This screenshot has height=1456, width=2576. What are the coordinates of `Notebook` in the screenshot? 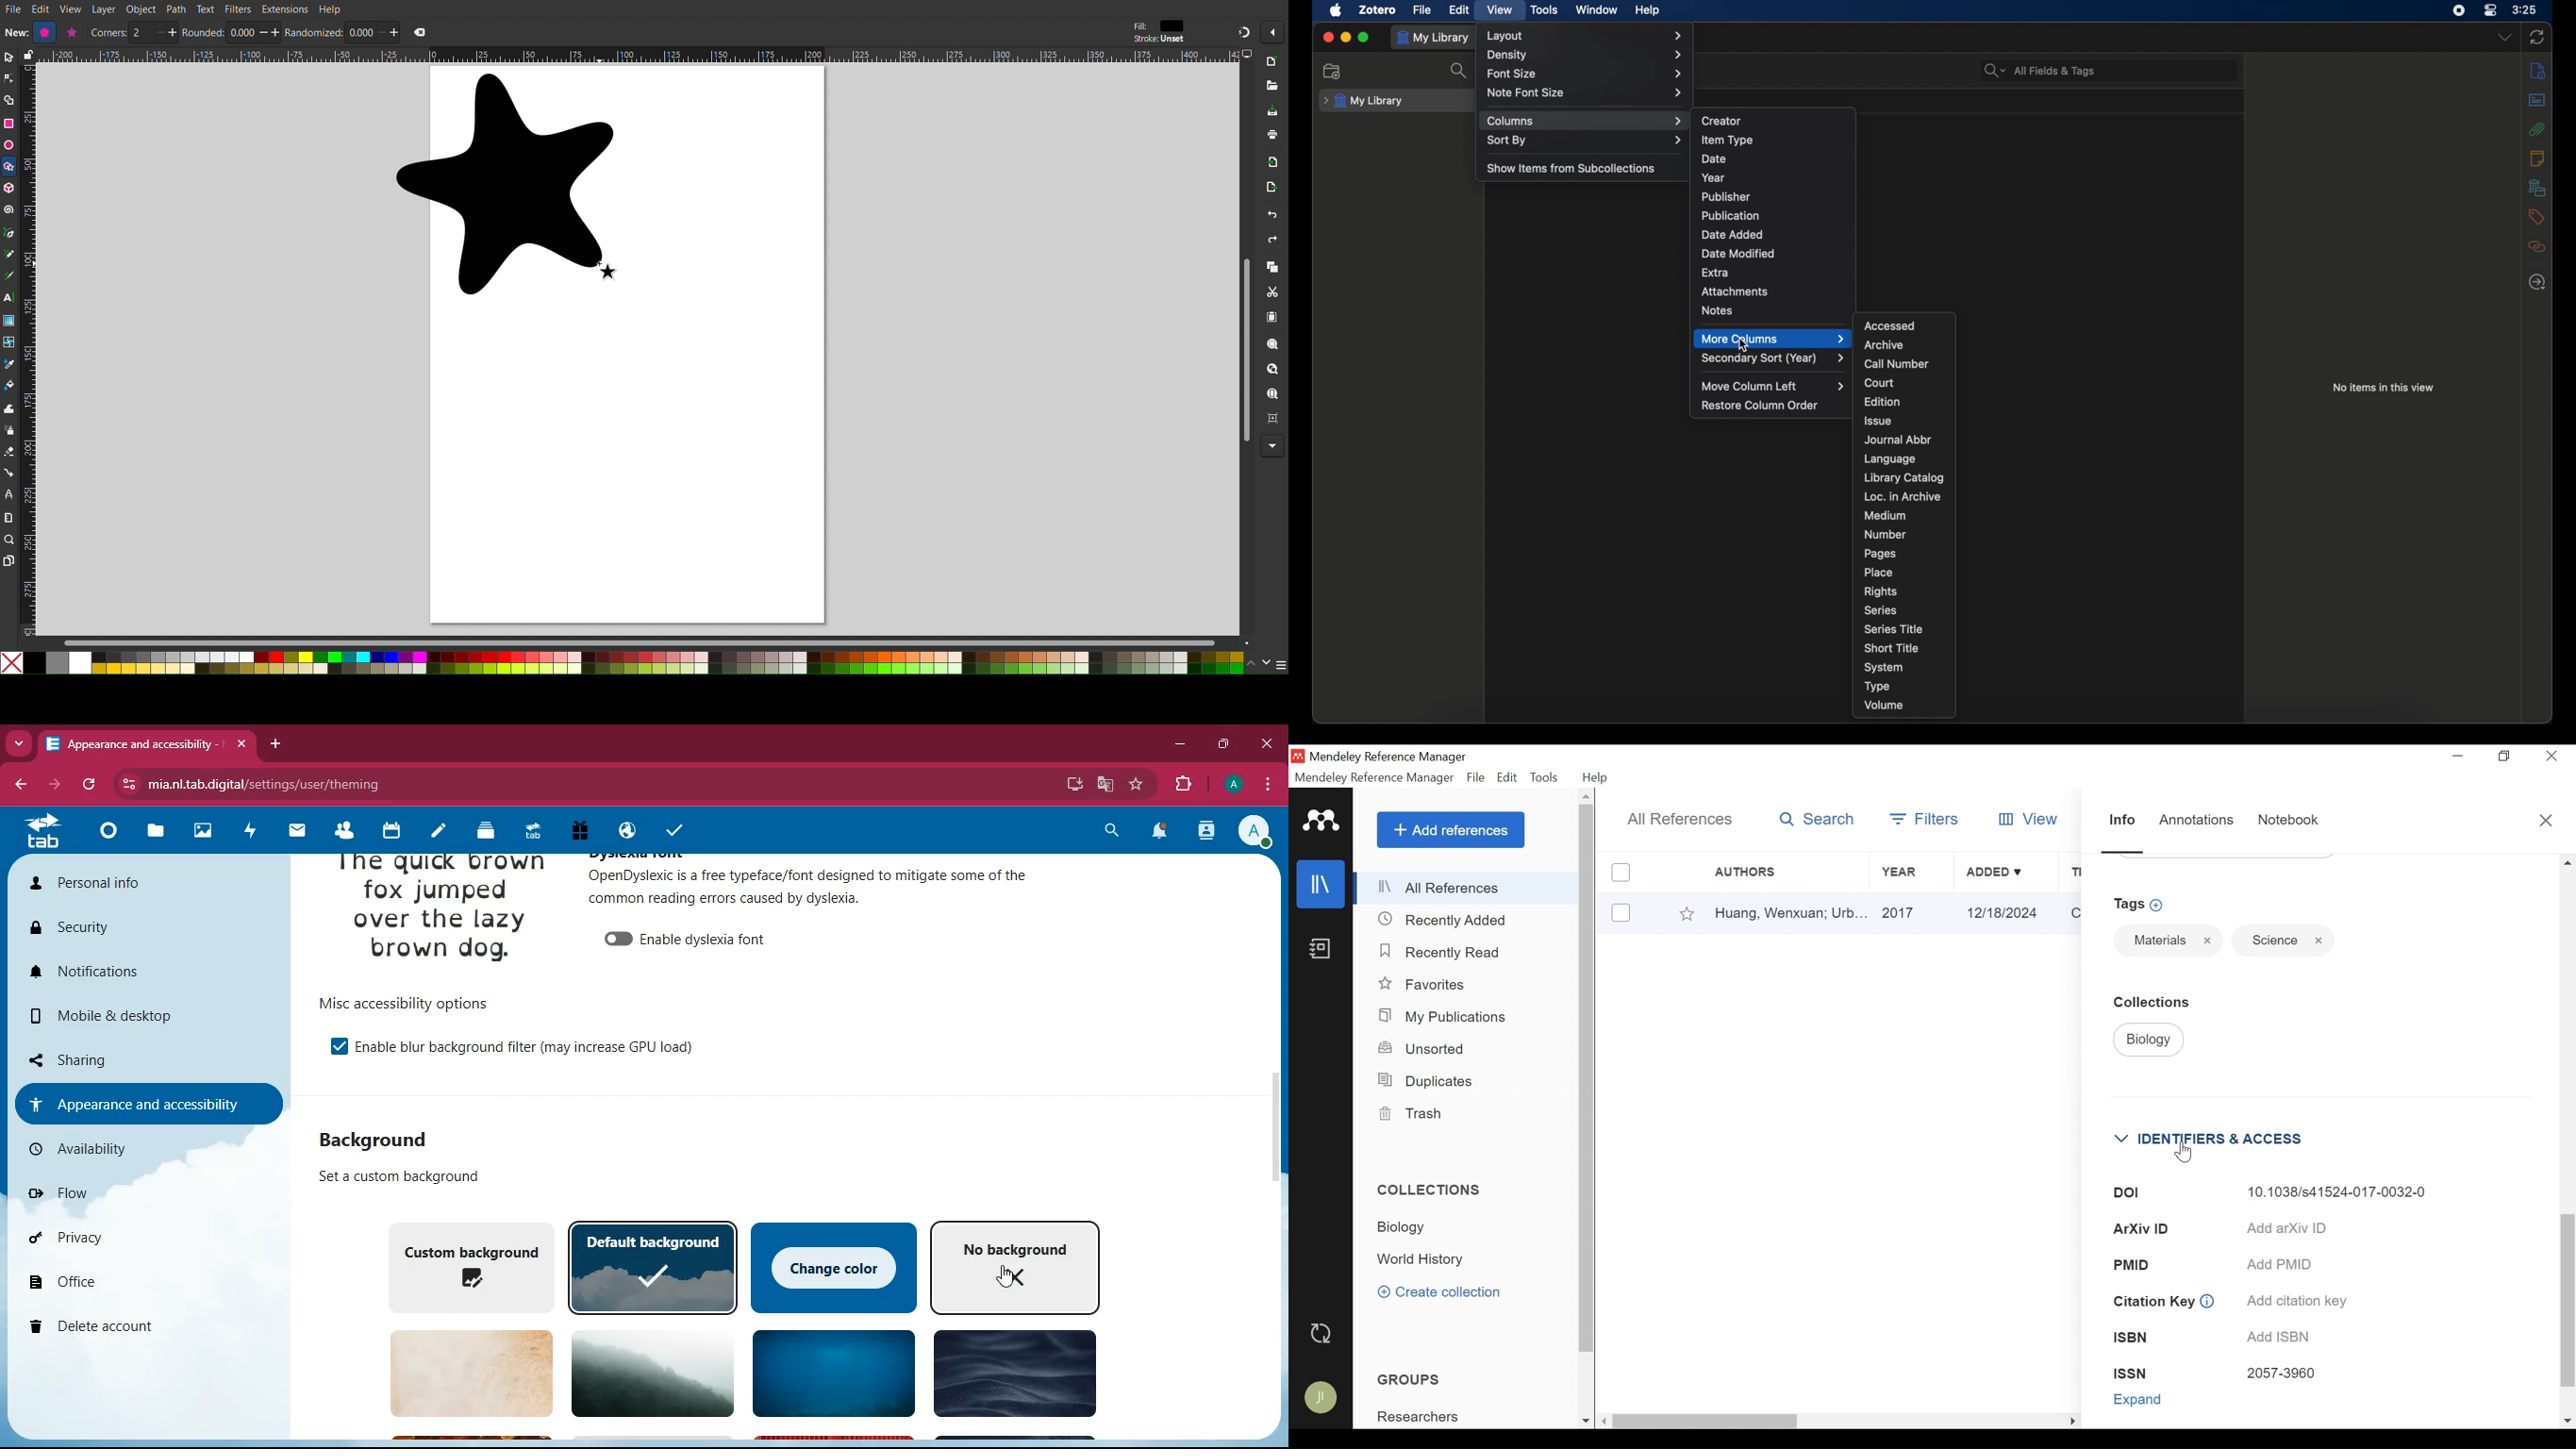 It's located at (2288, 820).